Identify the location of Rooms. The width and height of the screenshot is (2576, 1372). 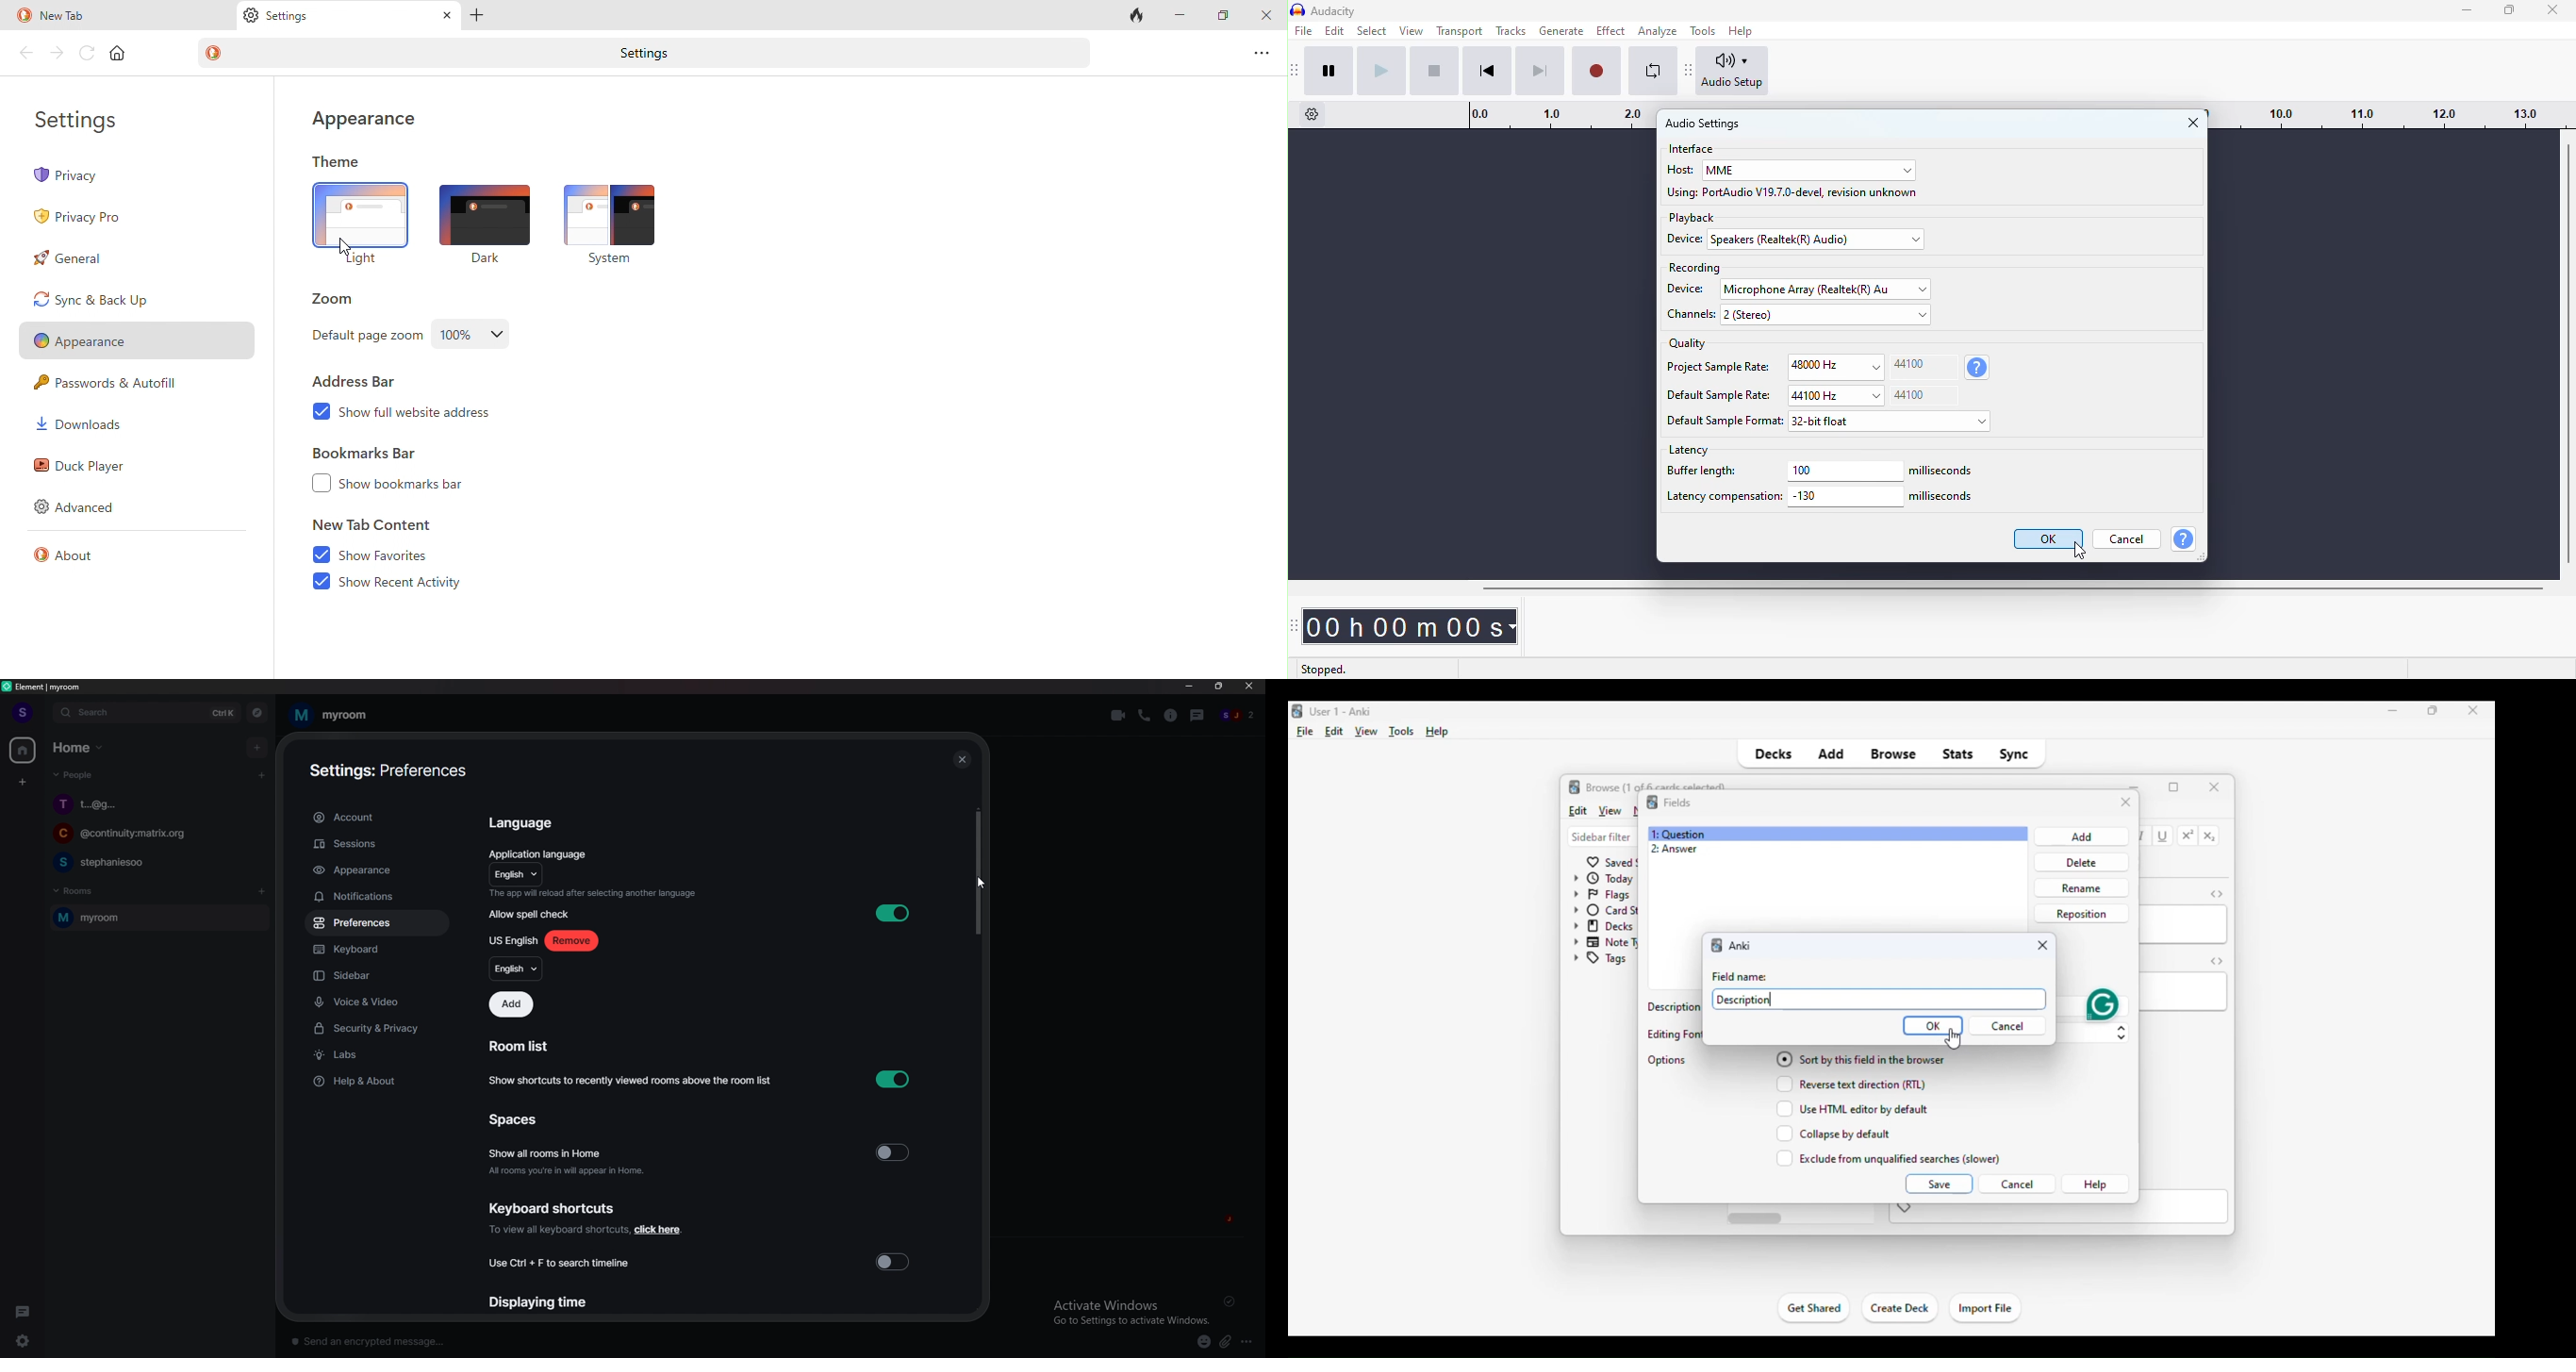
(76, 889).